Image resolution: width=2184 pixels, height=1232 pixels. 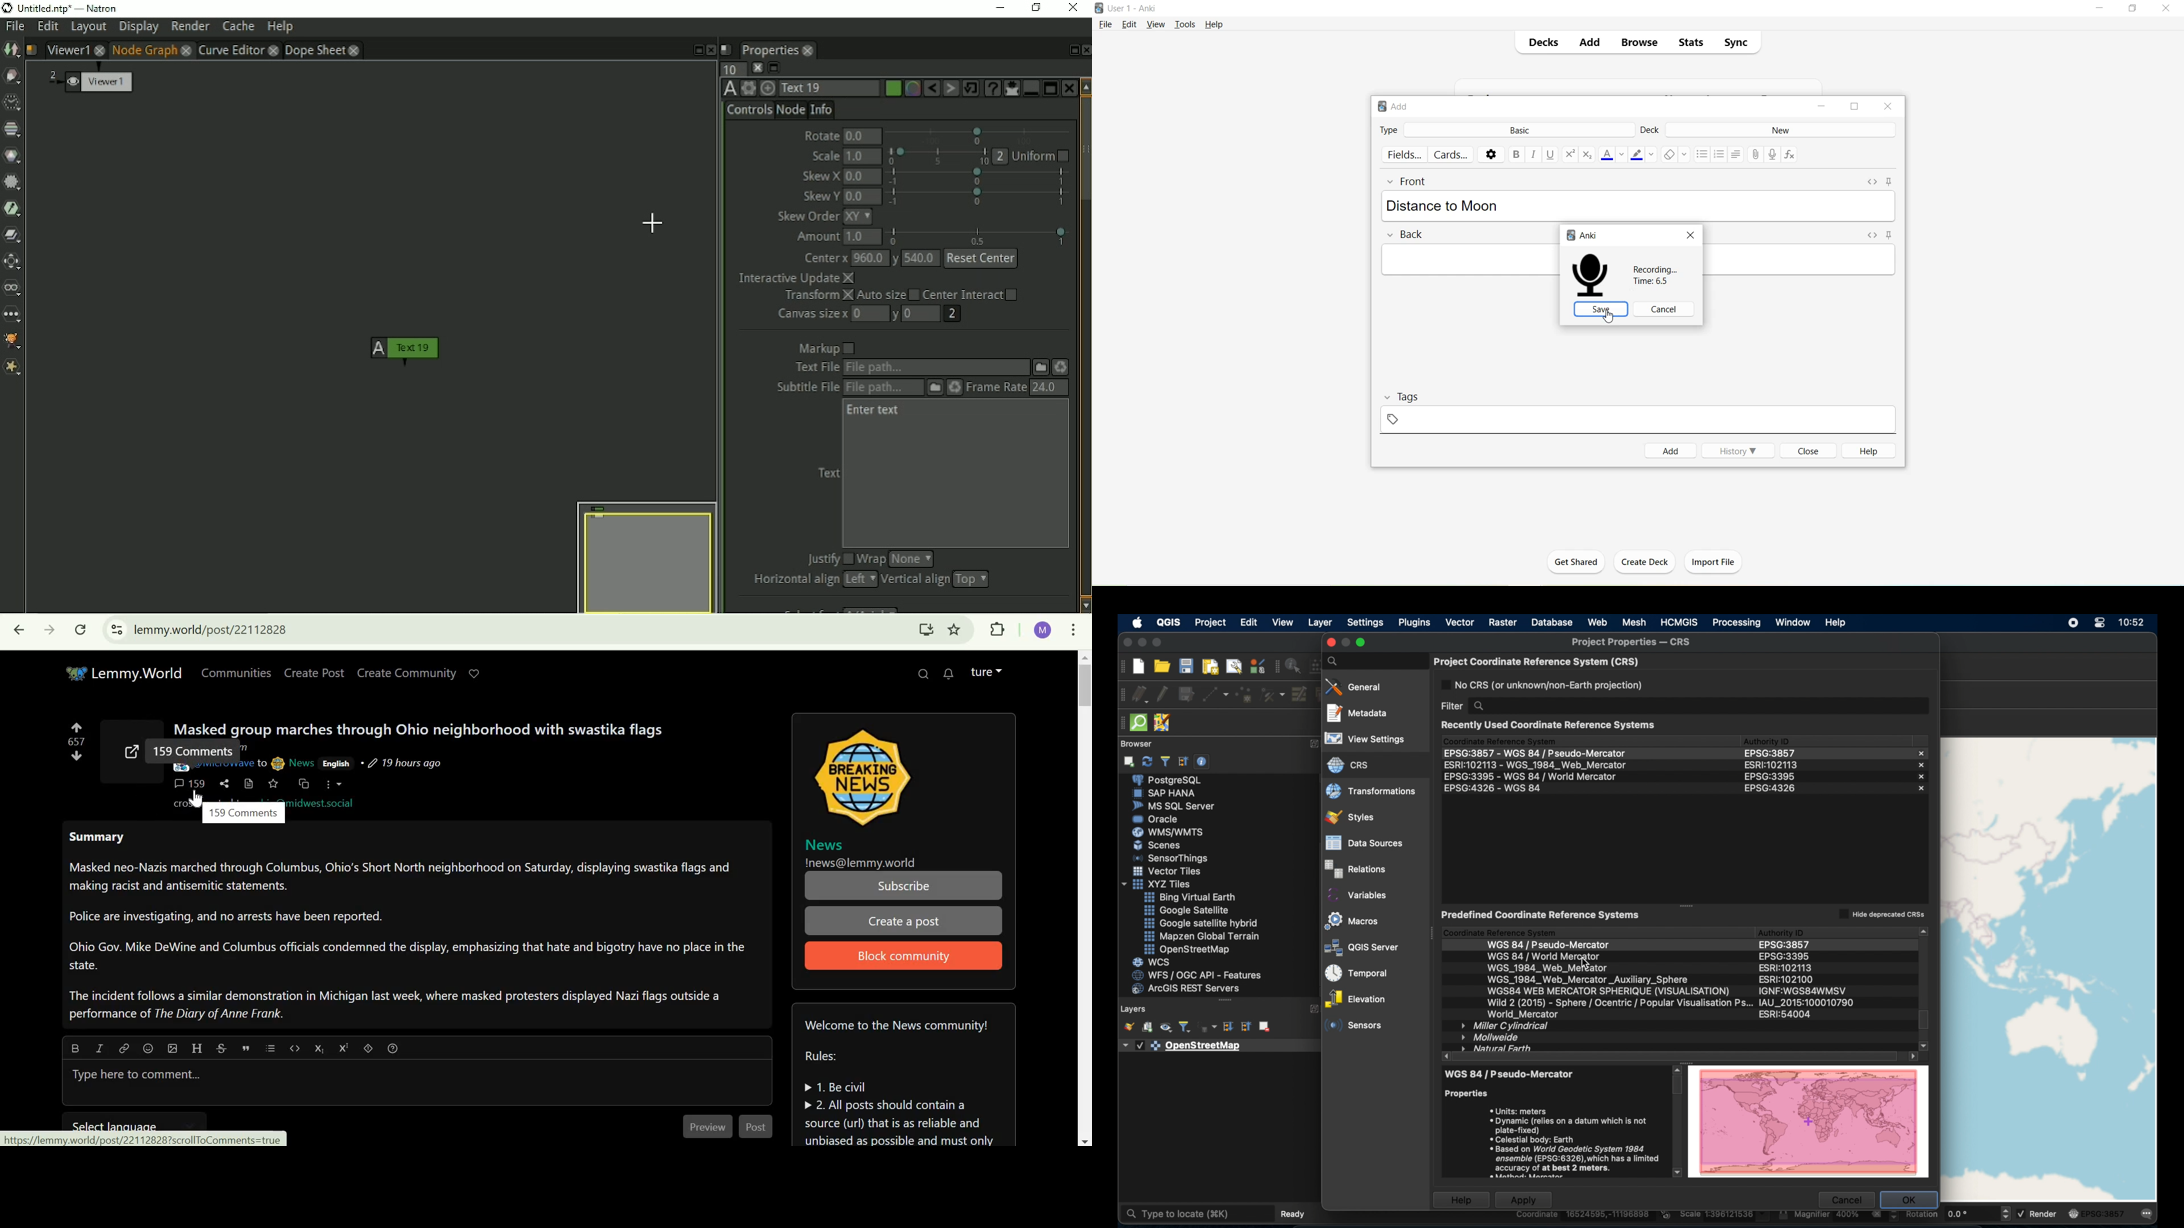 What do you see at coordinates (1552, 155) in the screenshot?
I see `Underline` at bounding box center [1552, 155].